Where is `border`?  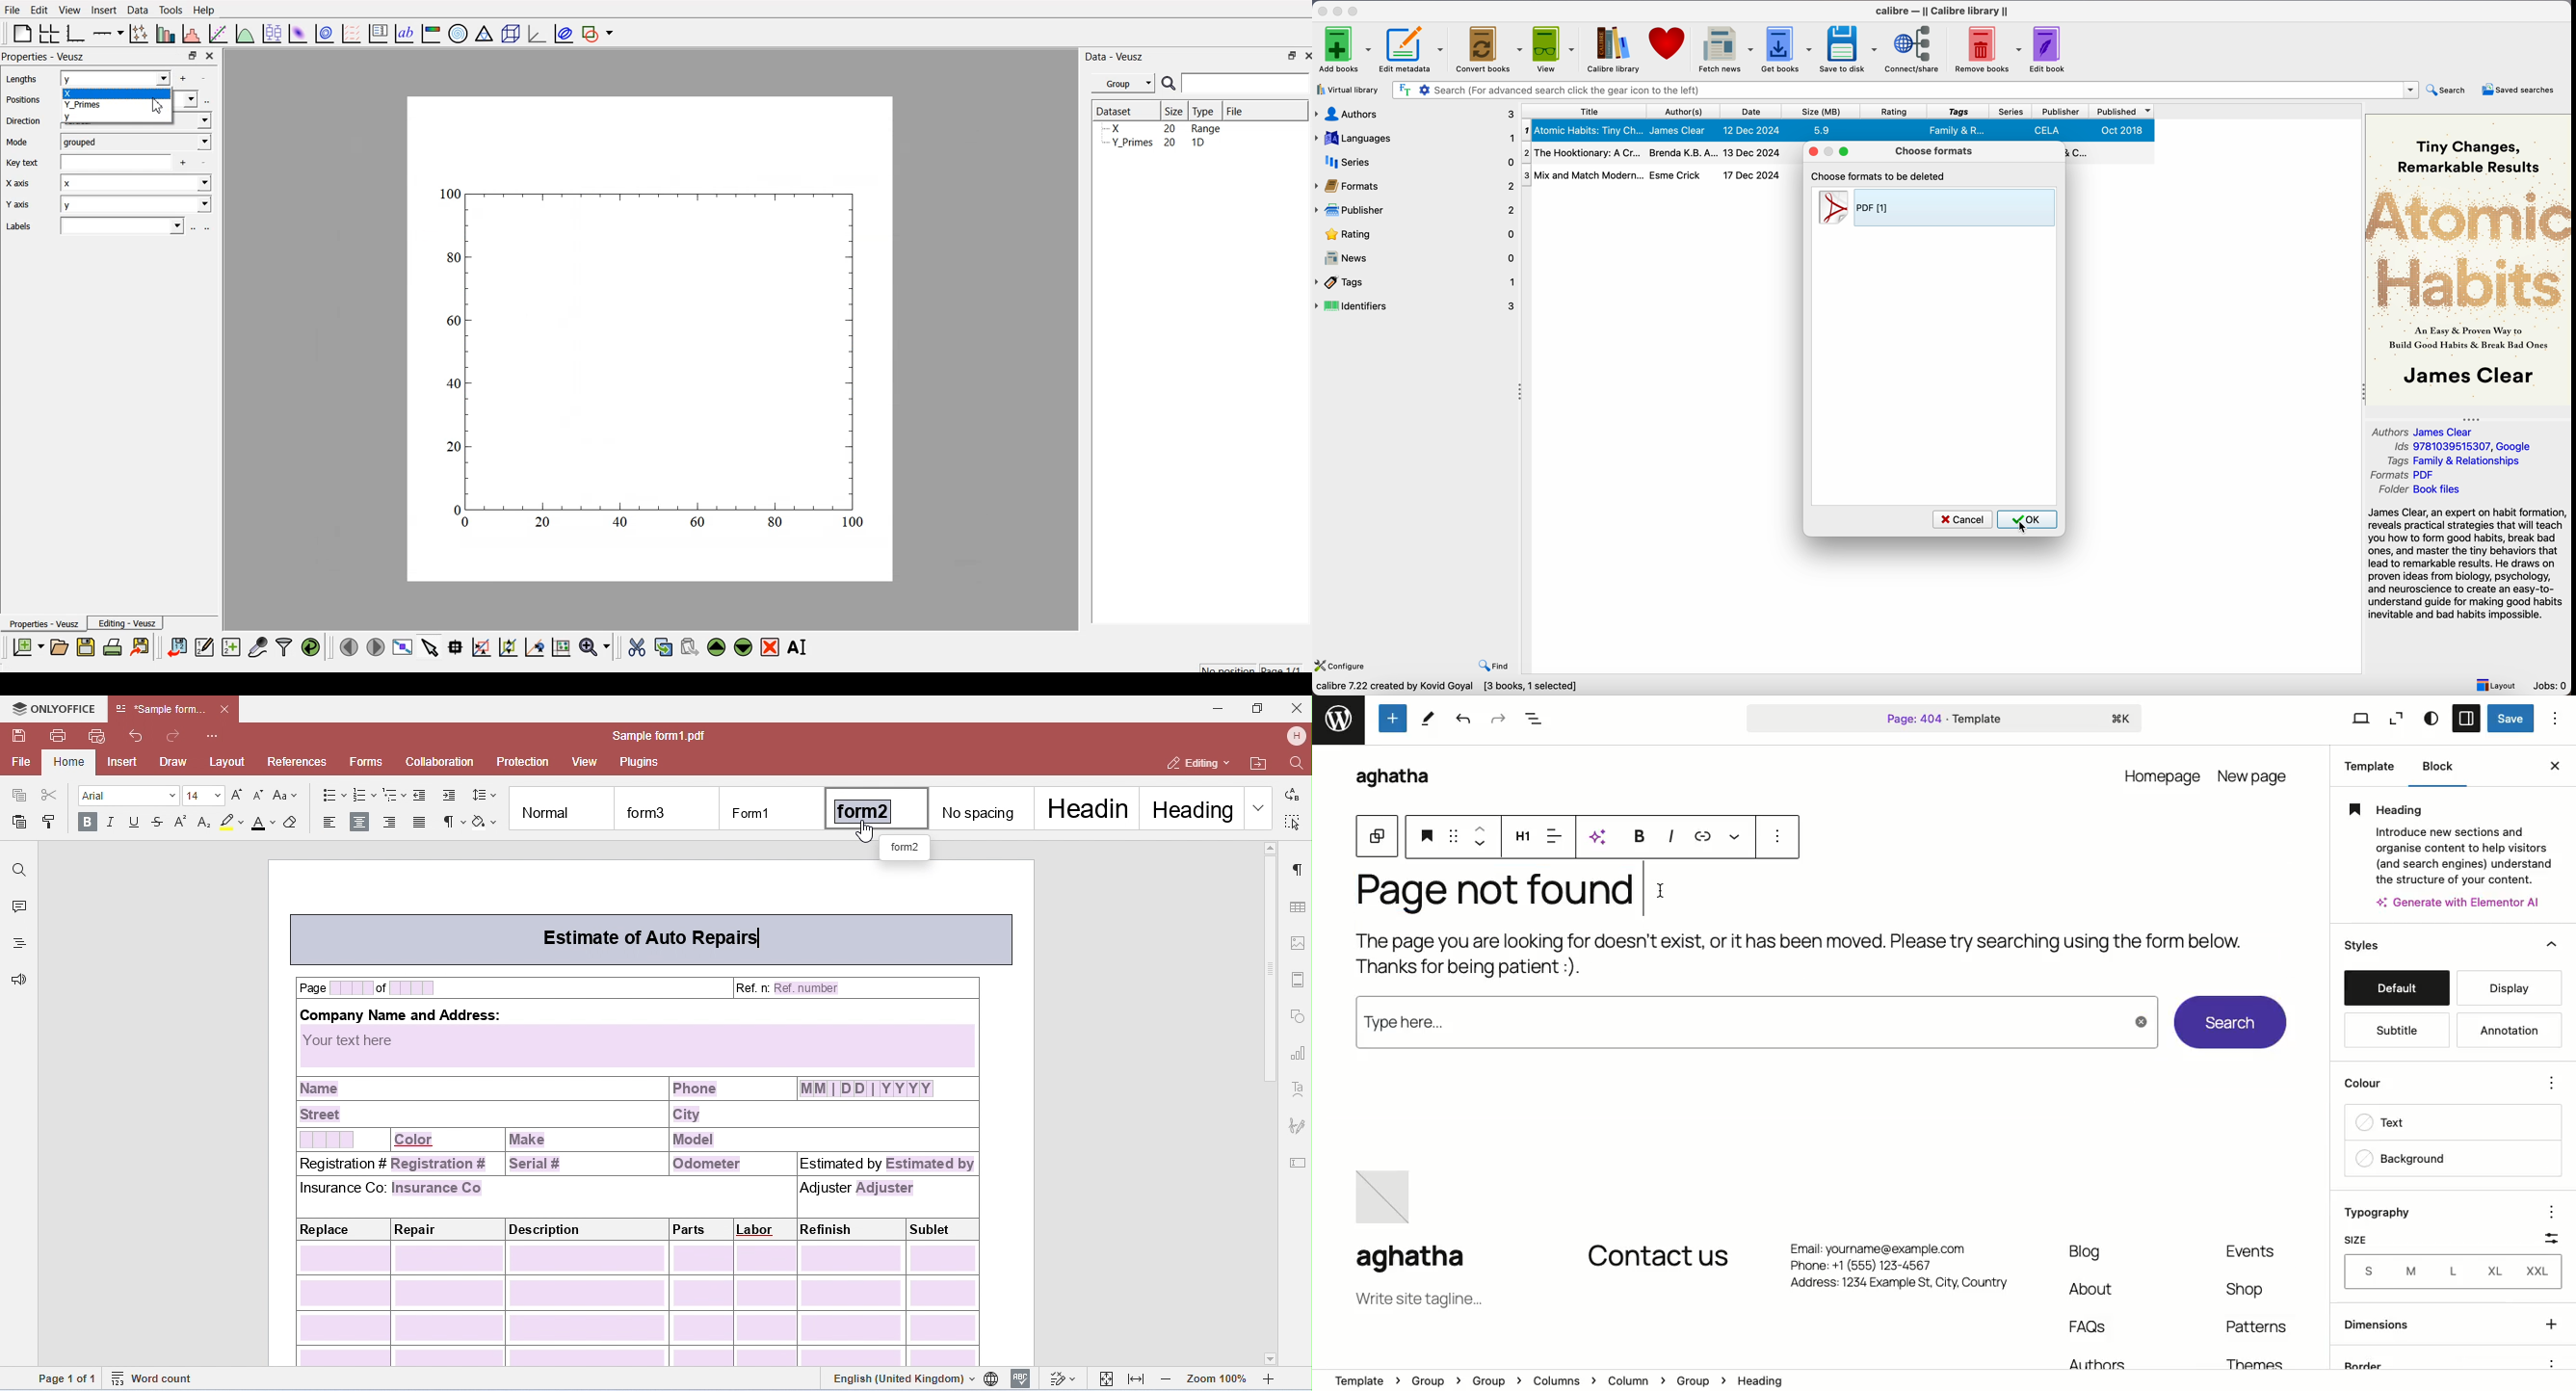
border is located at coordinates (2405, 1362).